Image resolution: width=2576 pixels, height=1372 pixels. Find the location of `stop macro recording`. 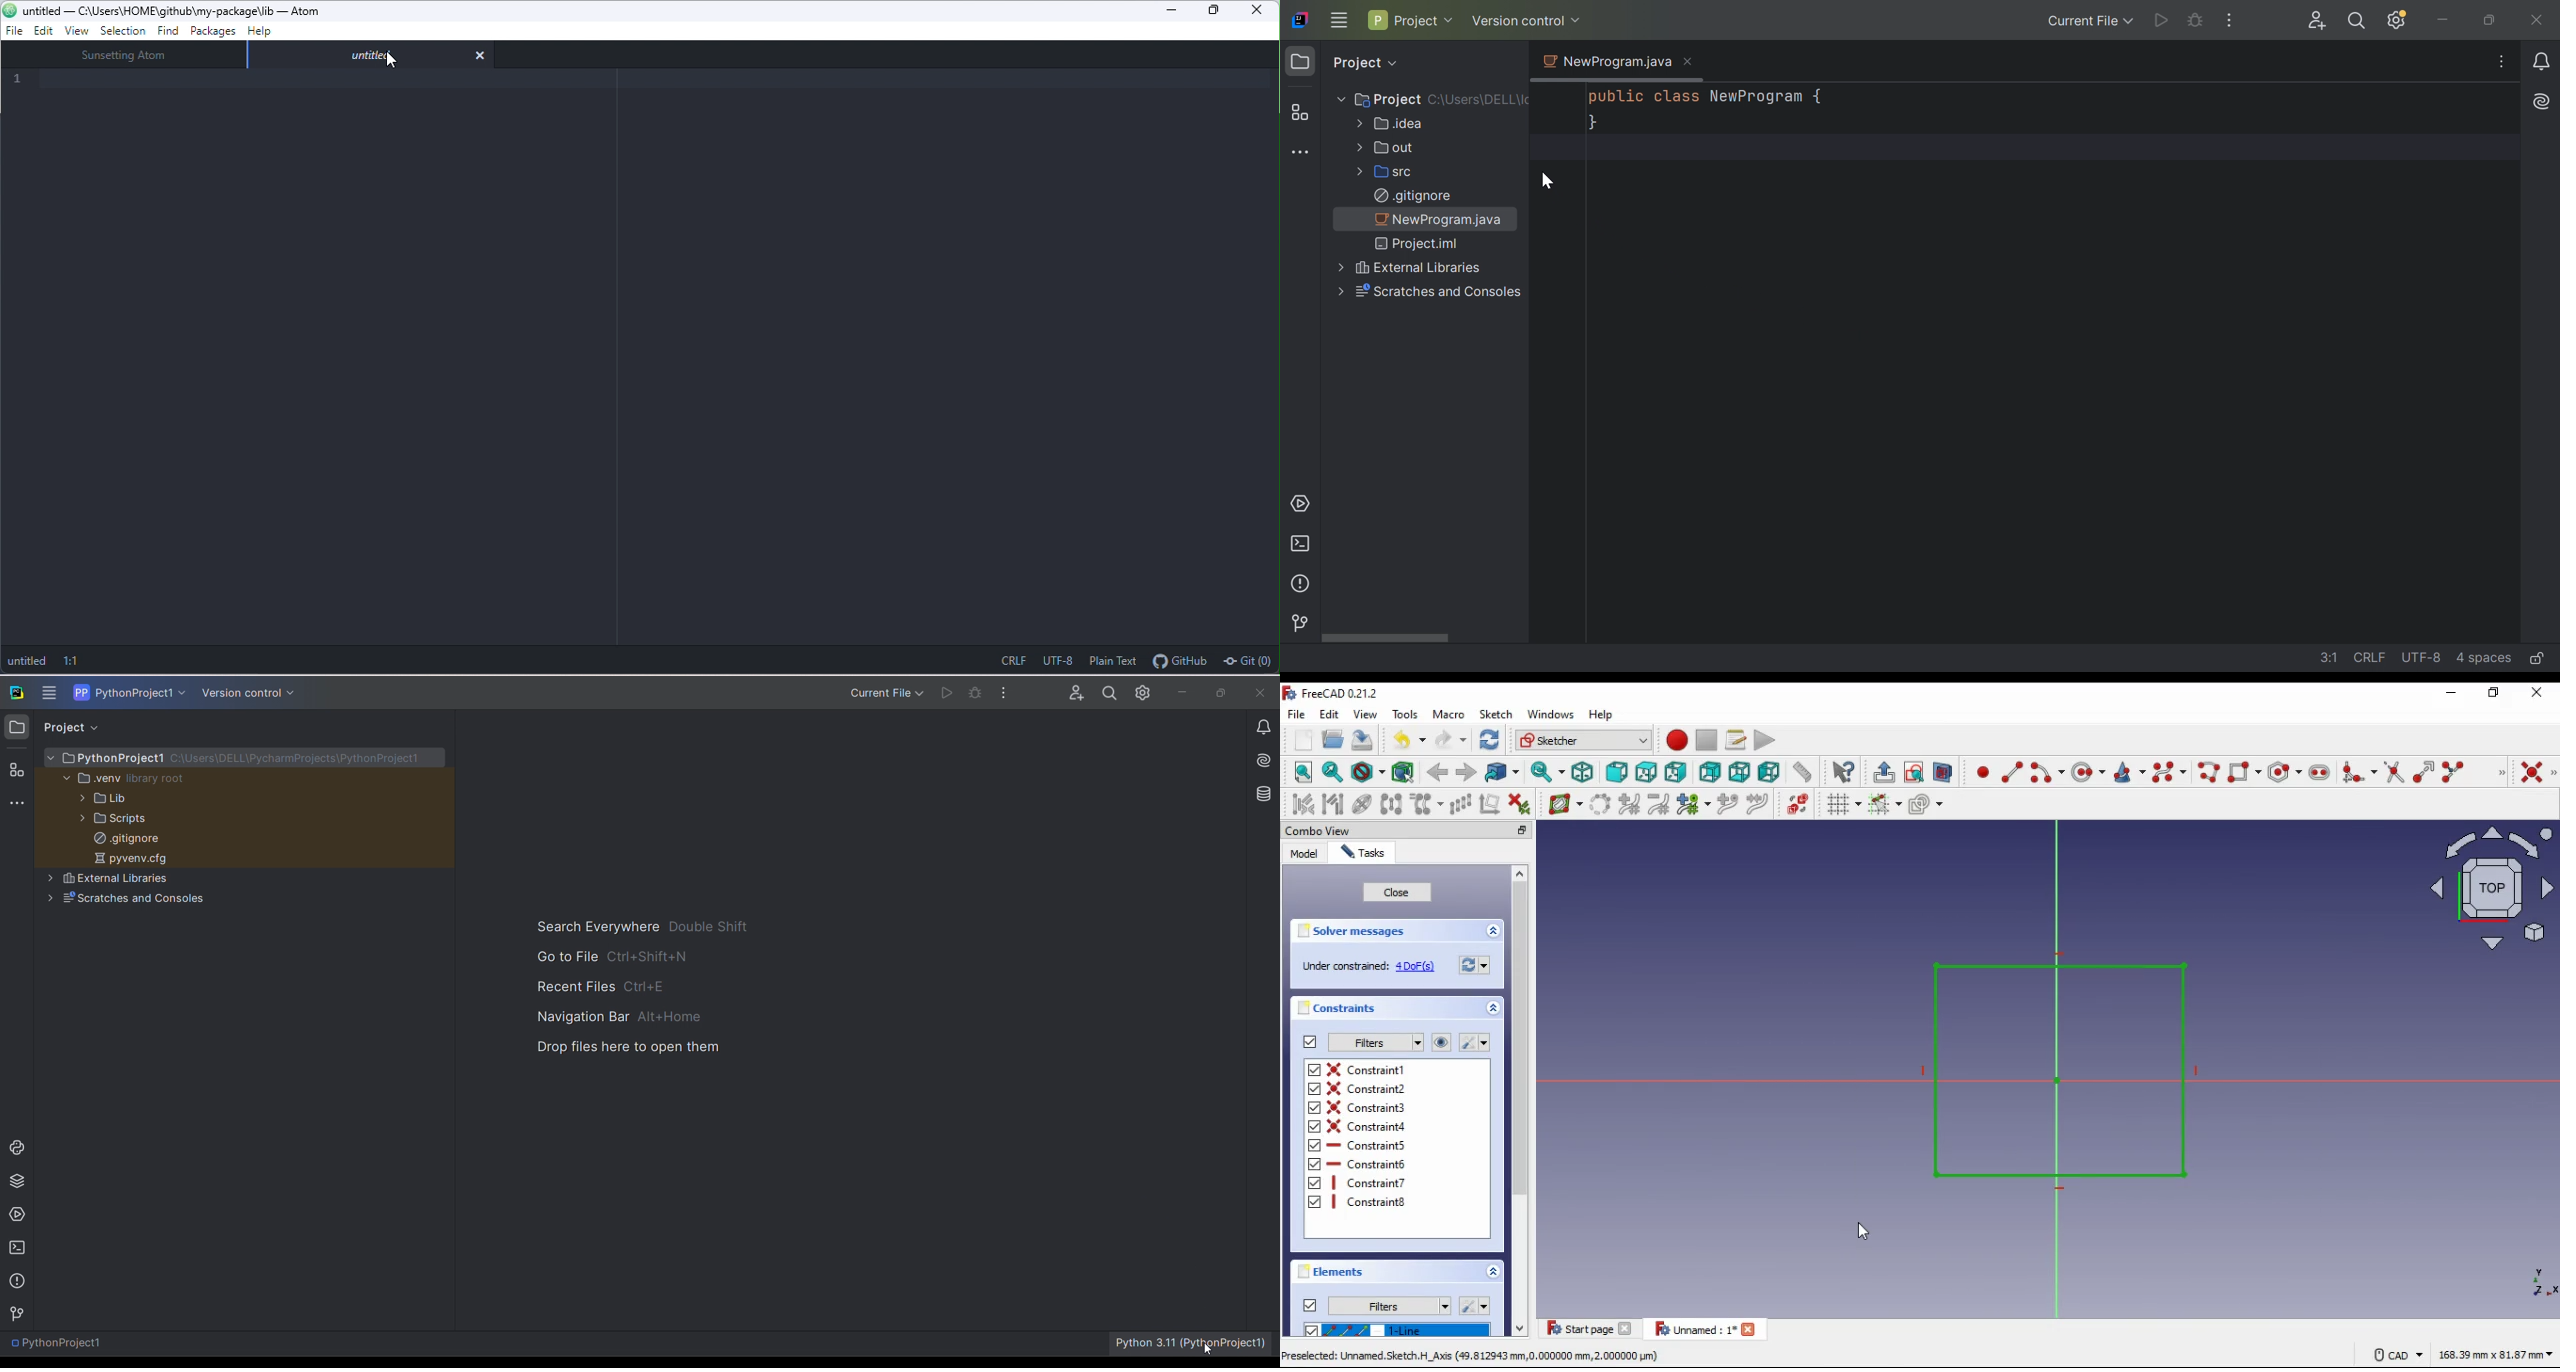

stop macro recording is located at coordinates (1706, 740).